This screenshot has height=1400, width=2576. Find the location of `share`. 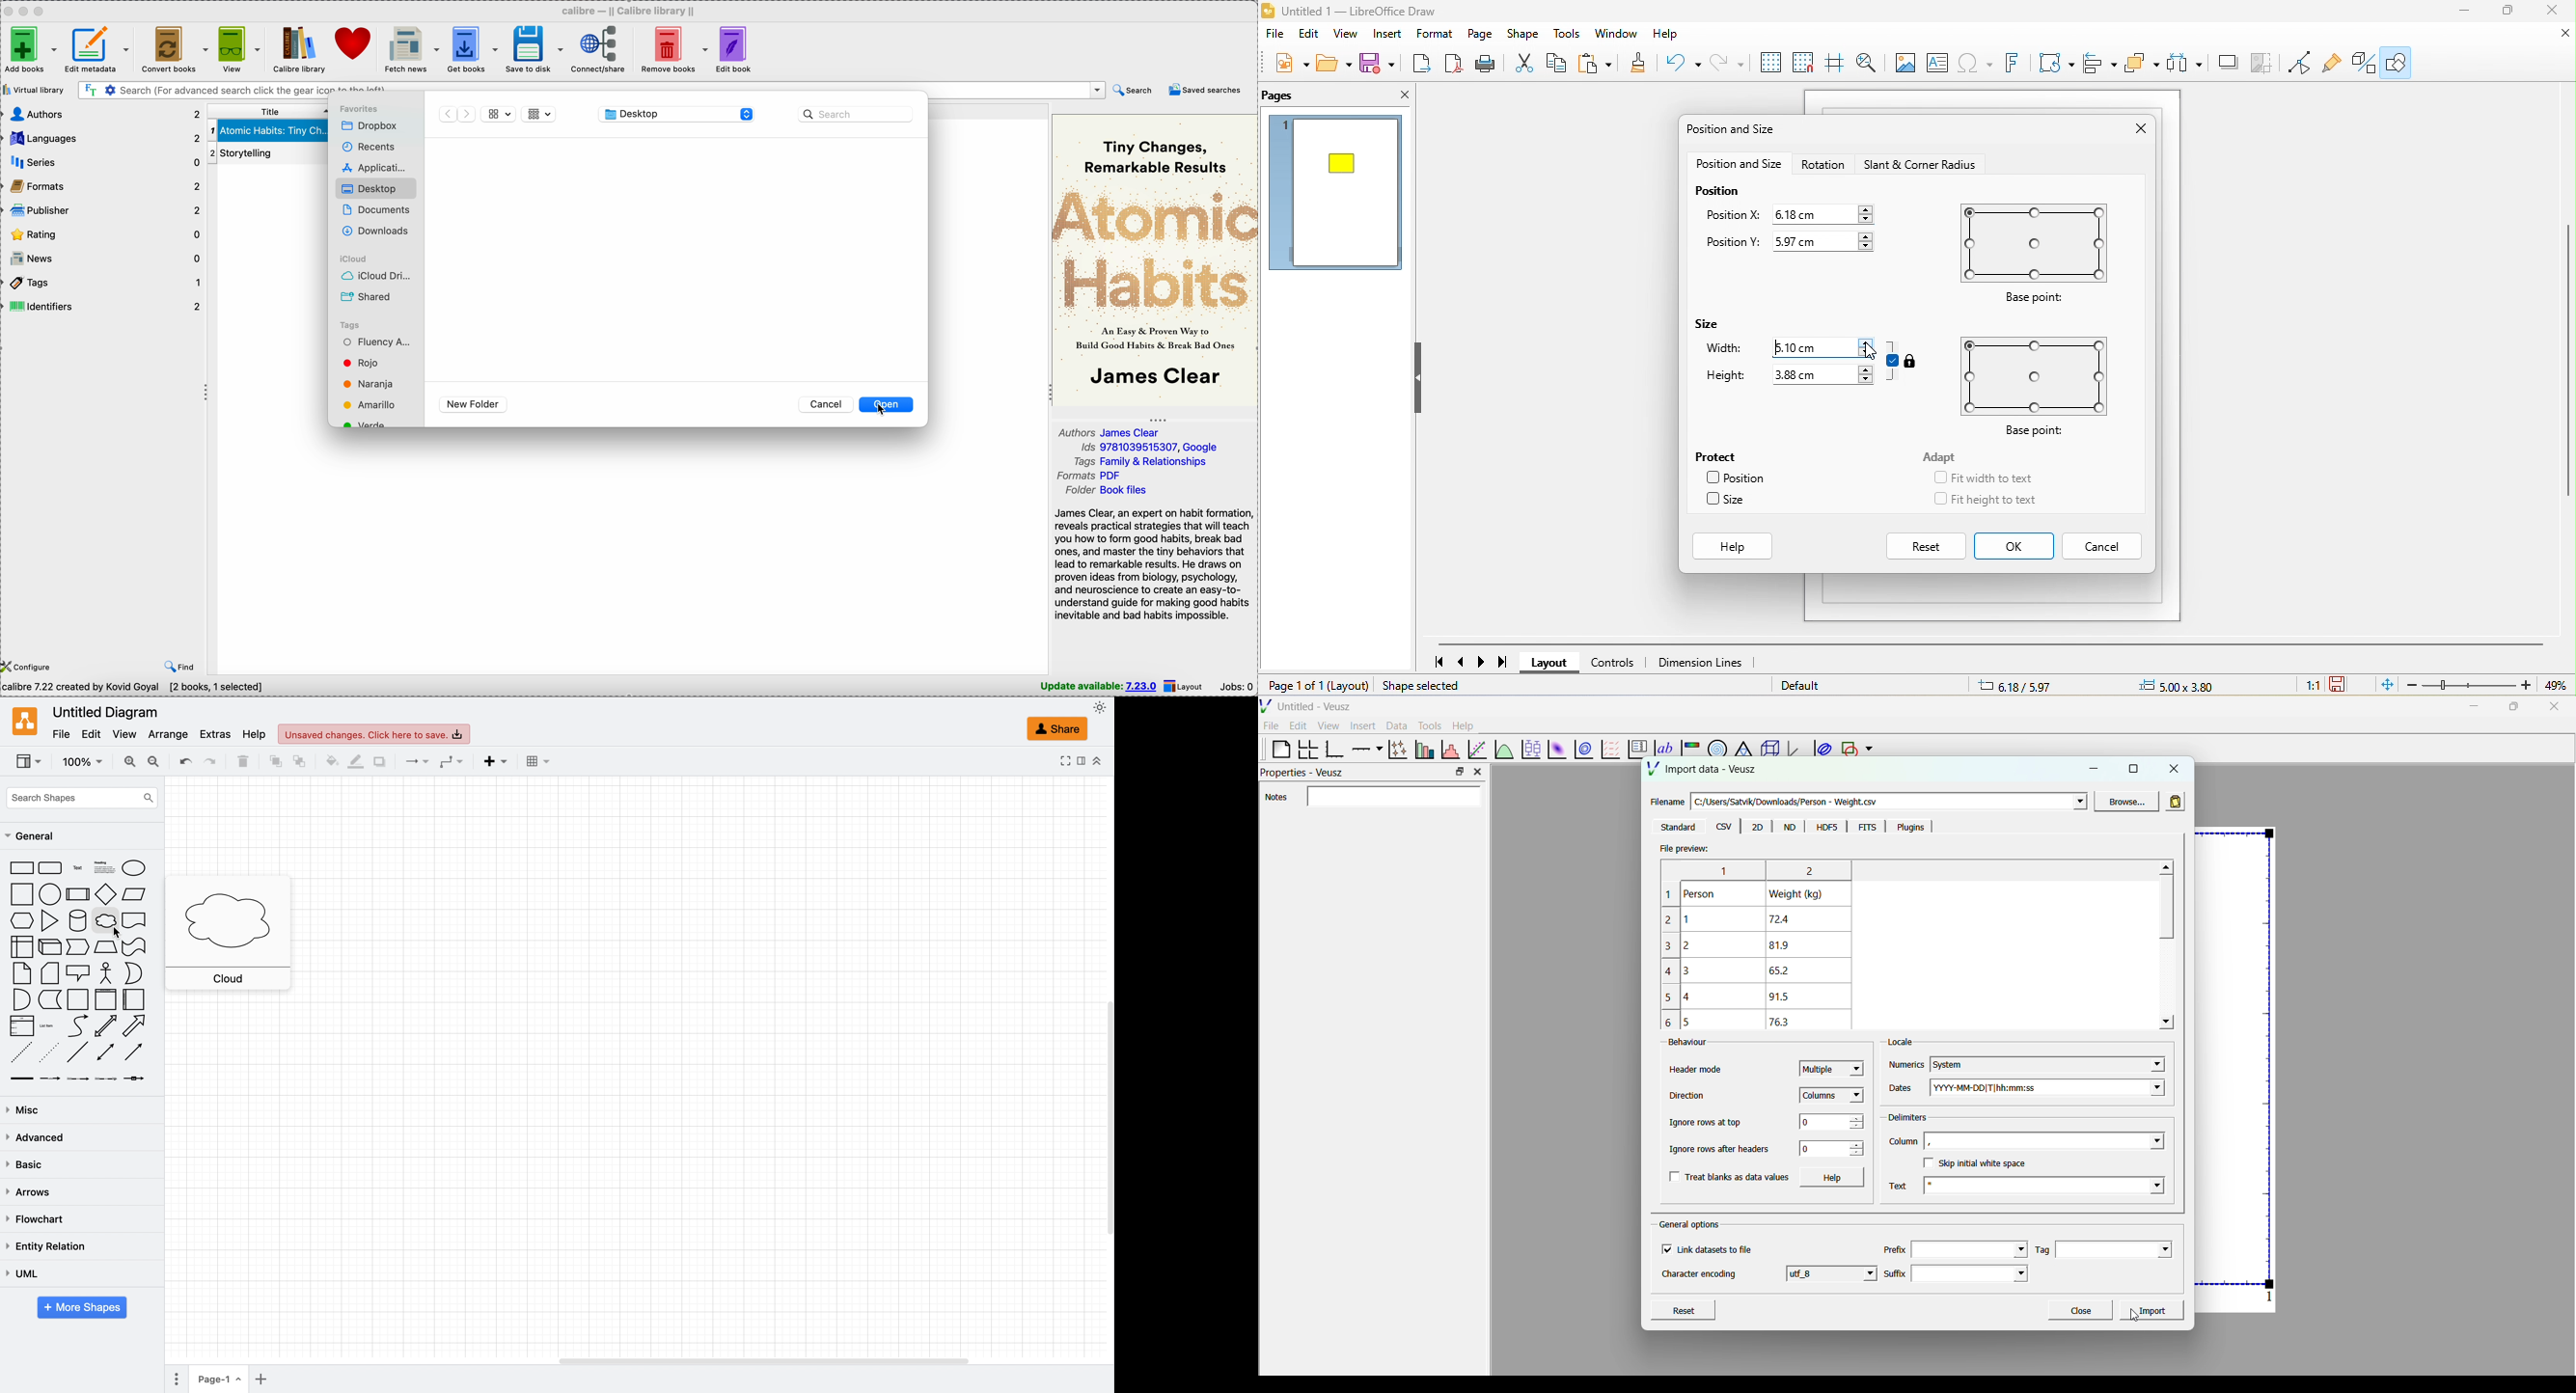

share is located at coordinates (1052, 728).